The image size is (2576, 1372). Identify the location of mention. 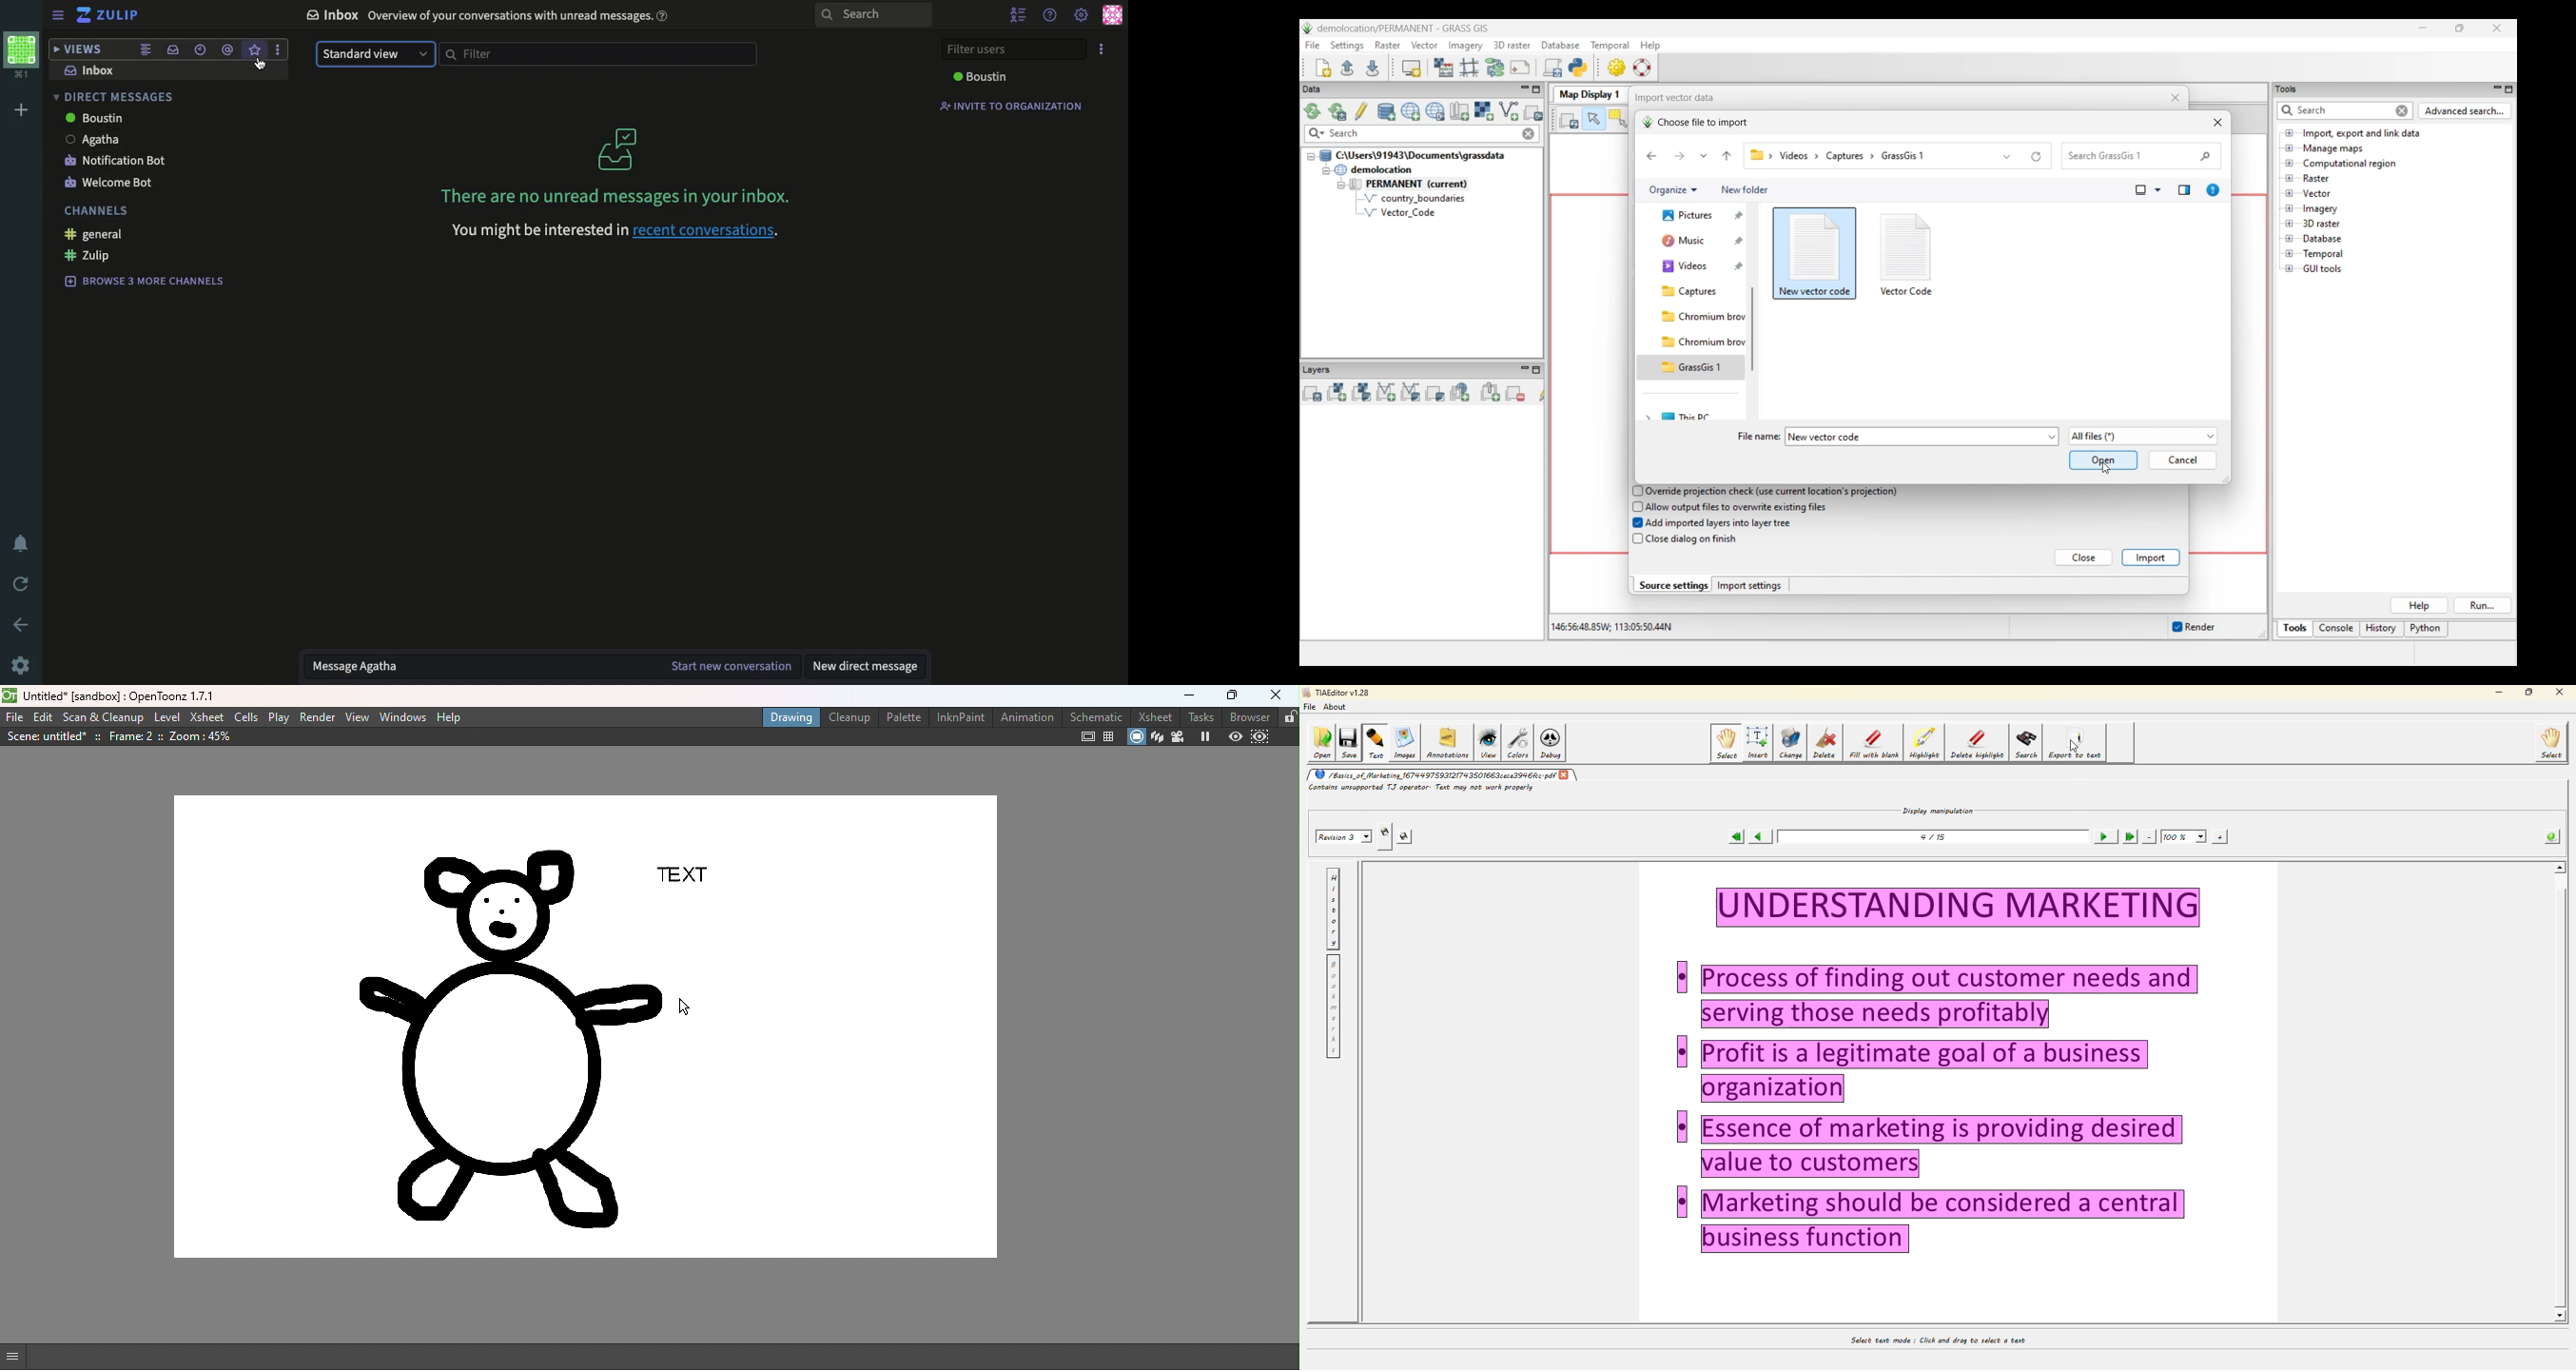
(229, 50).